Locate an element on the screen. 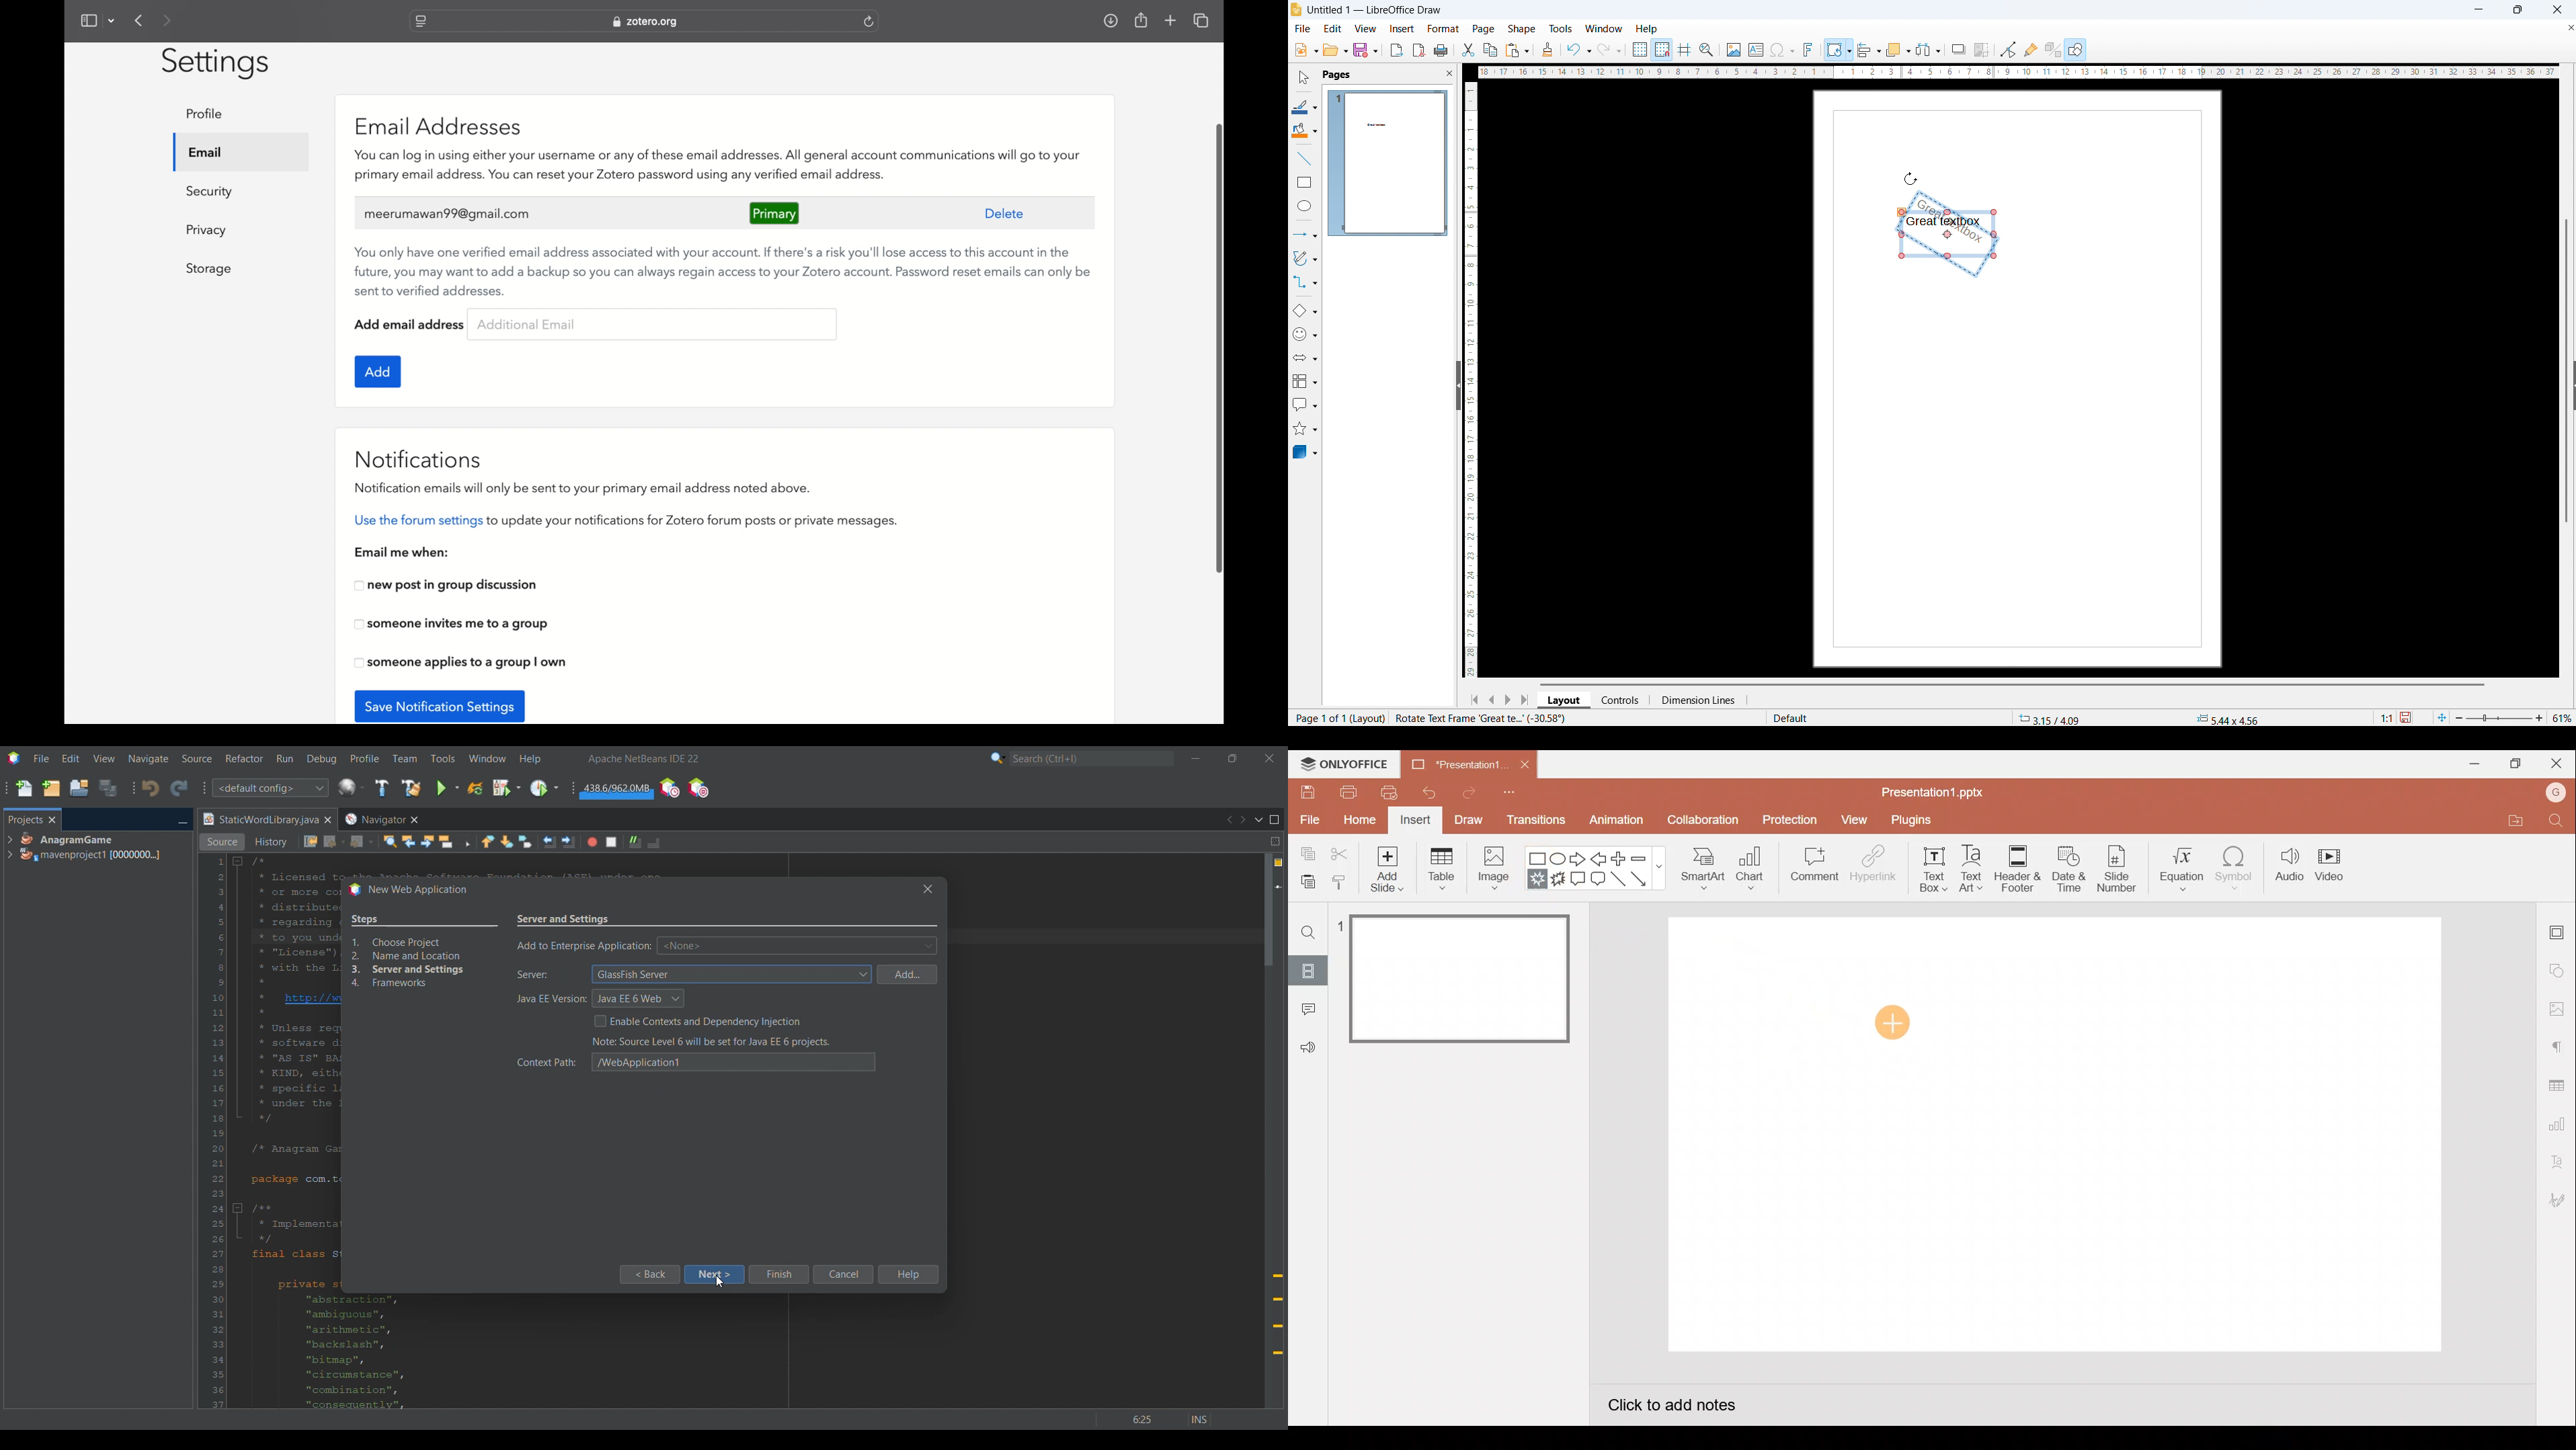  horizontal scroll bar  is located at coordinates (2012, 684).